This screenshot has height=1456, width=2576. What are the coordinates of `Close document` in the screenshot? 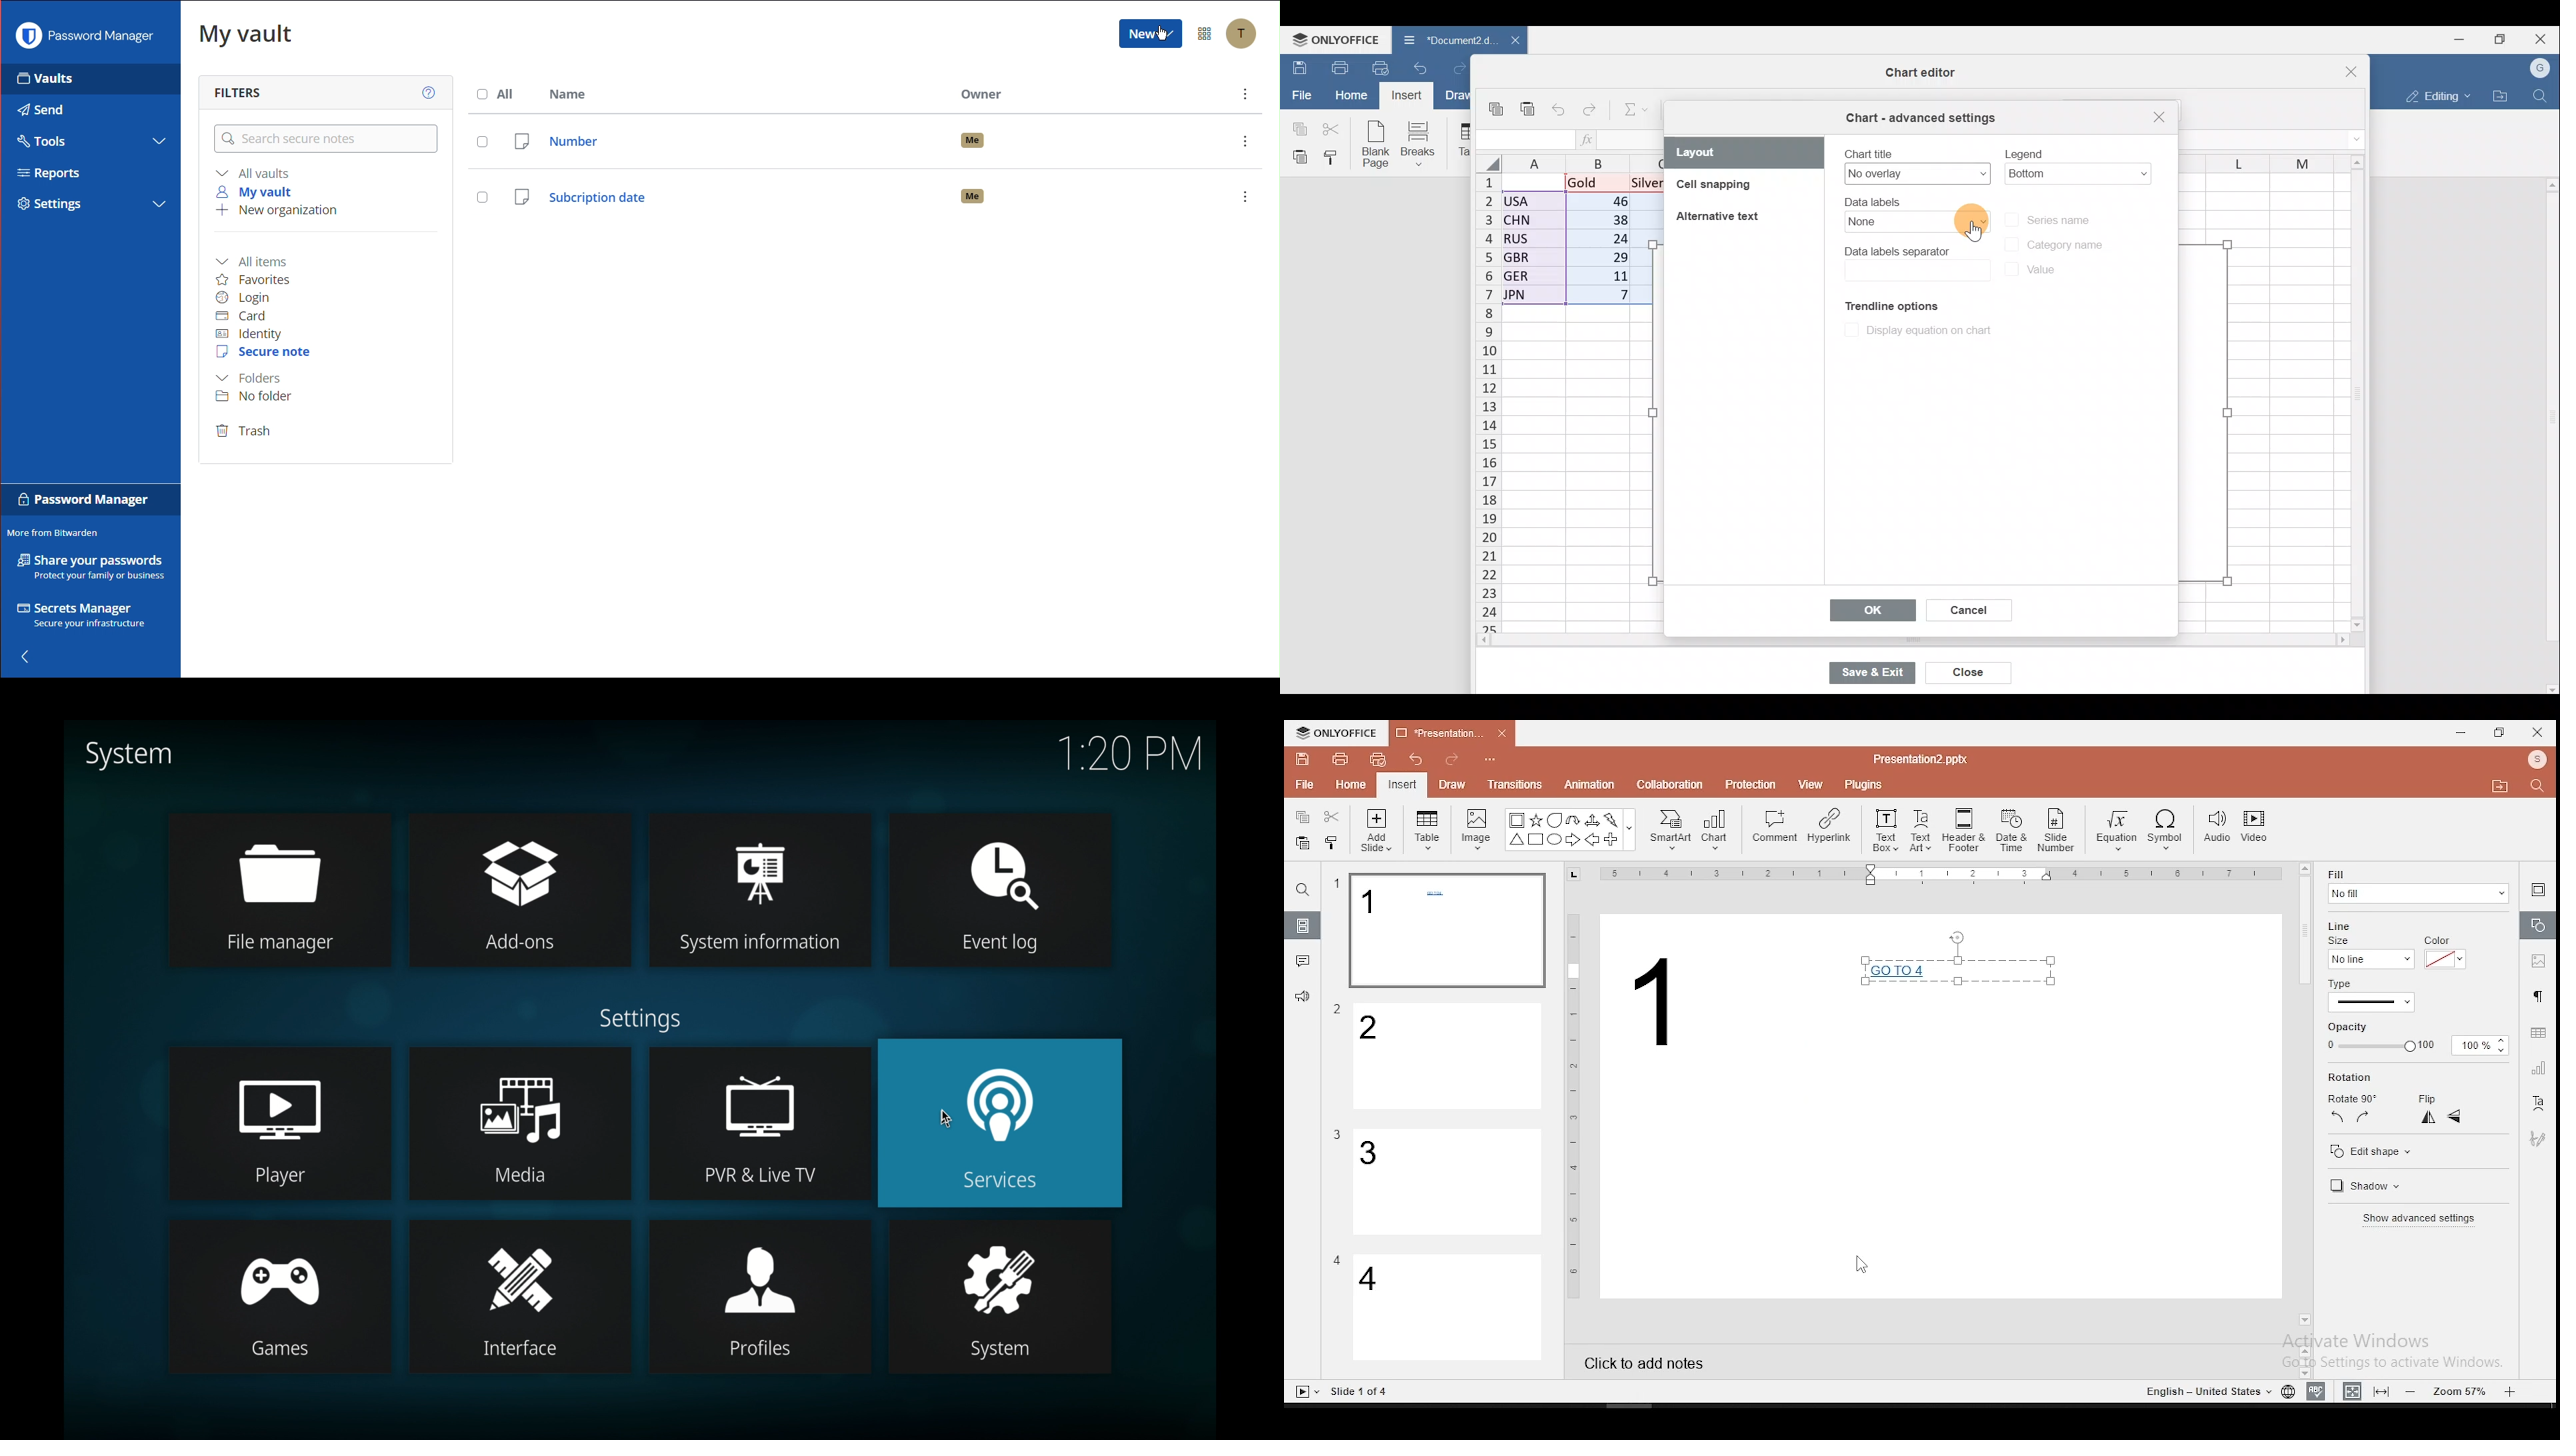 It's located at (1513, 41).